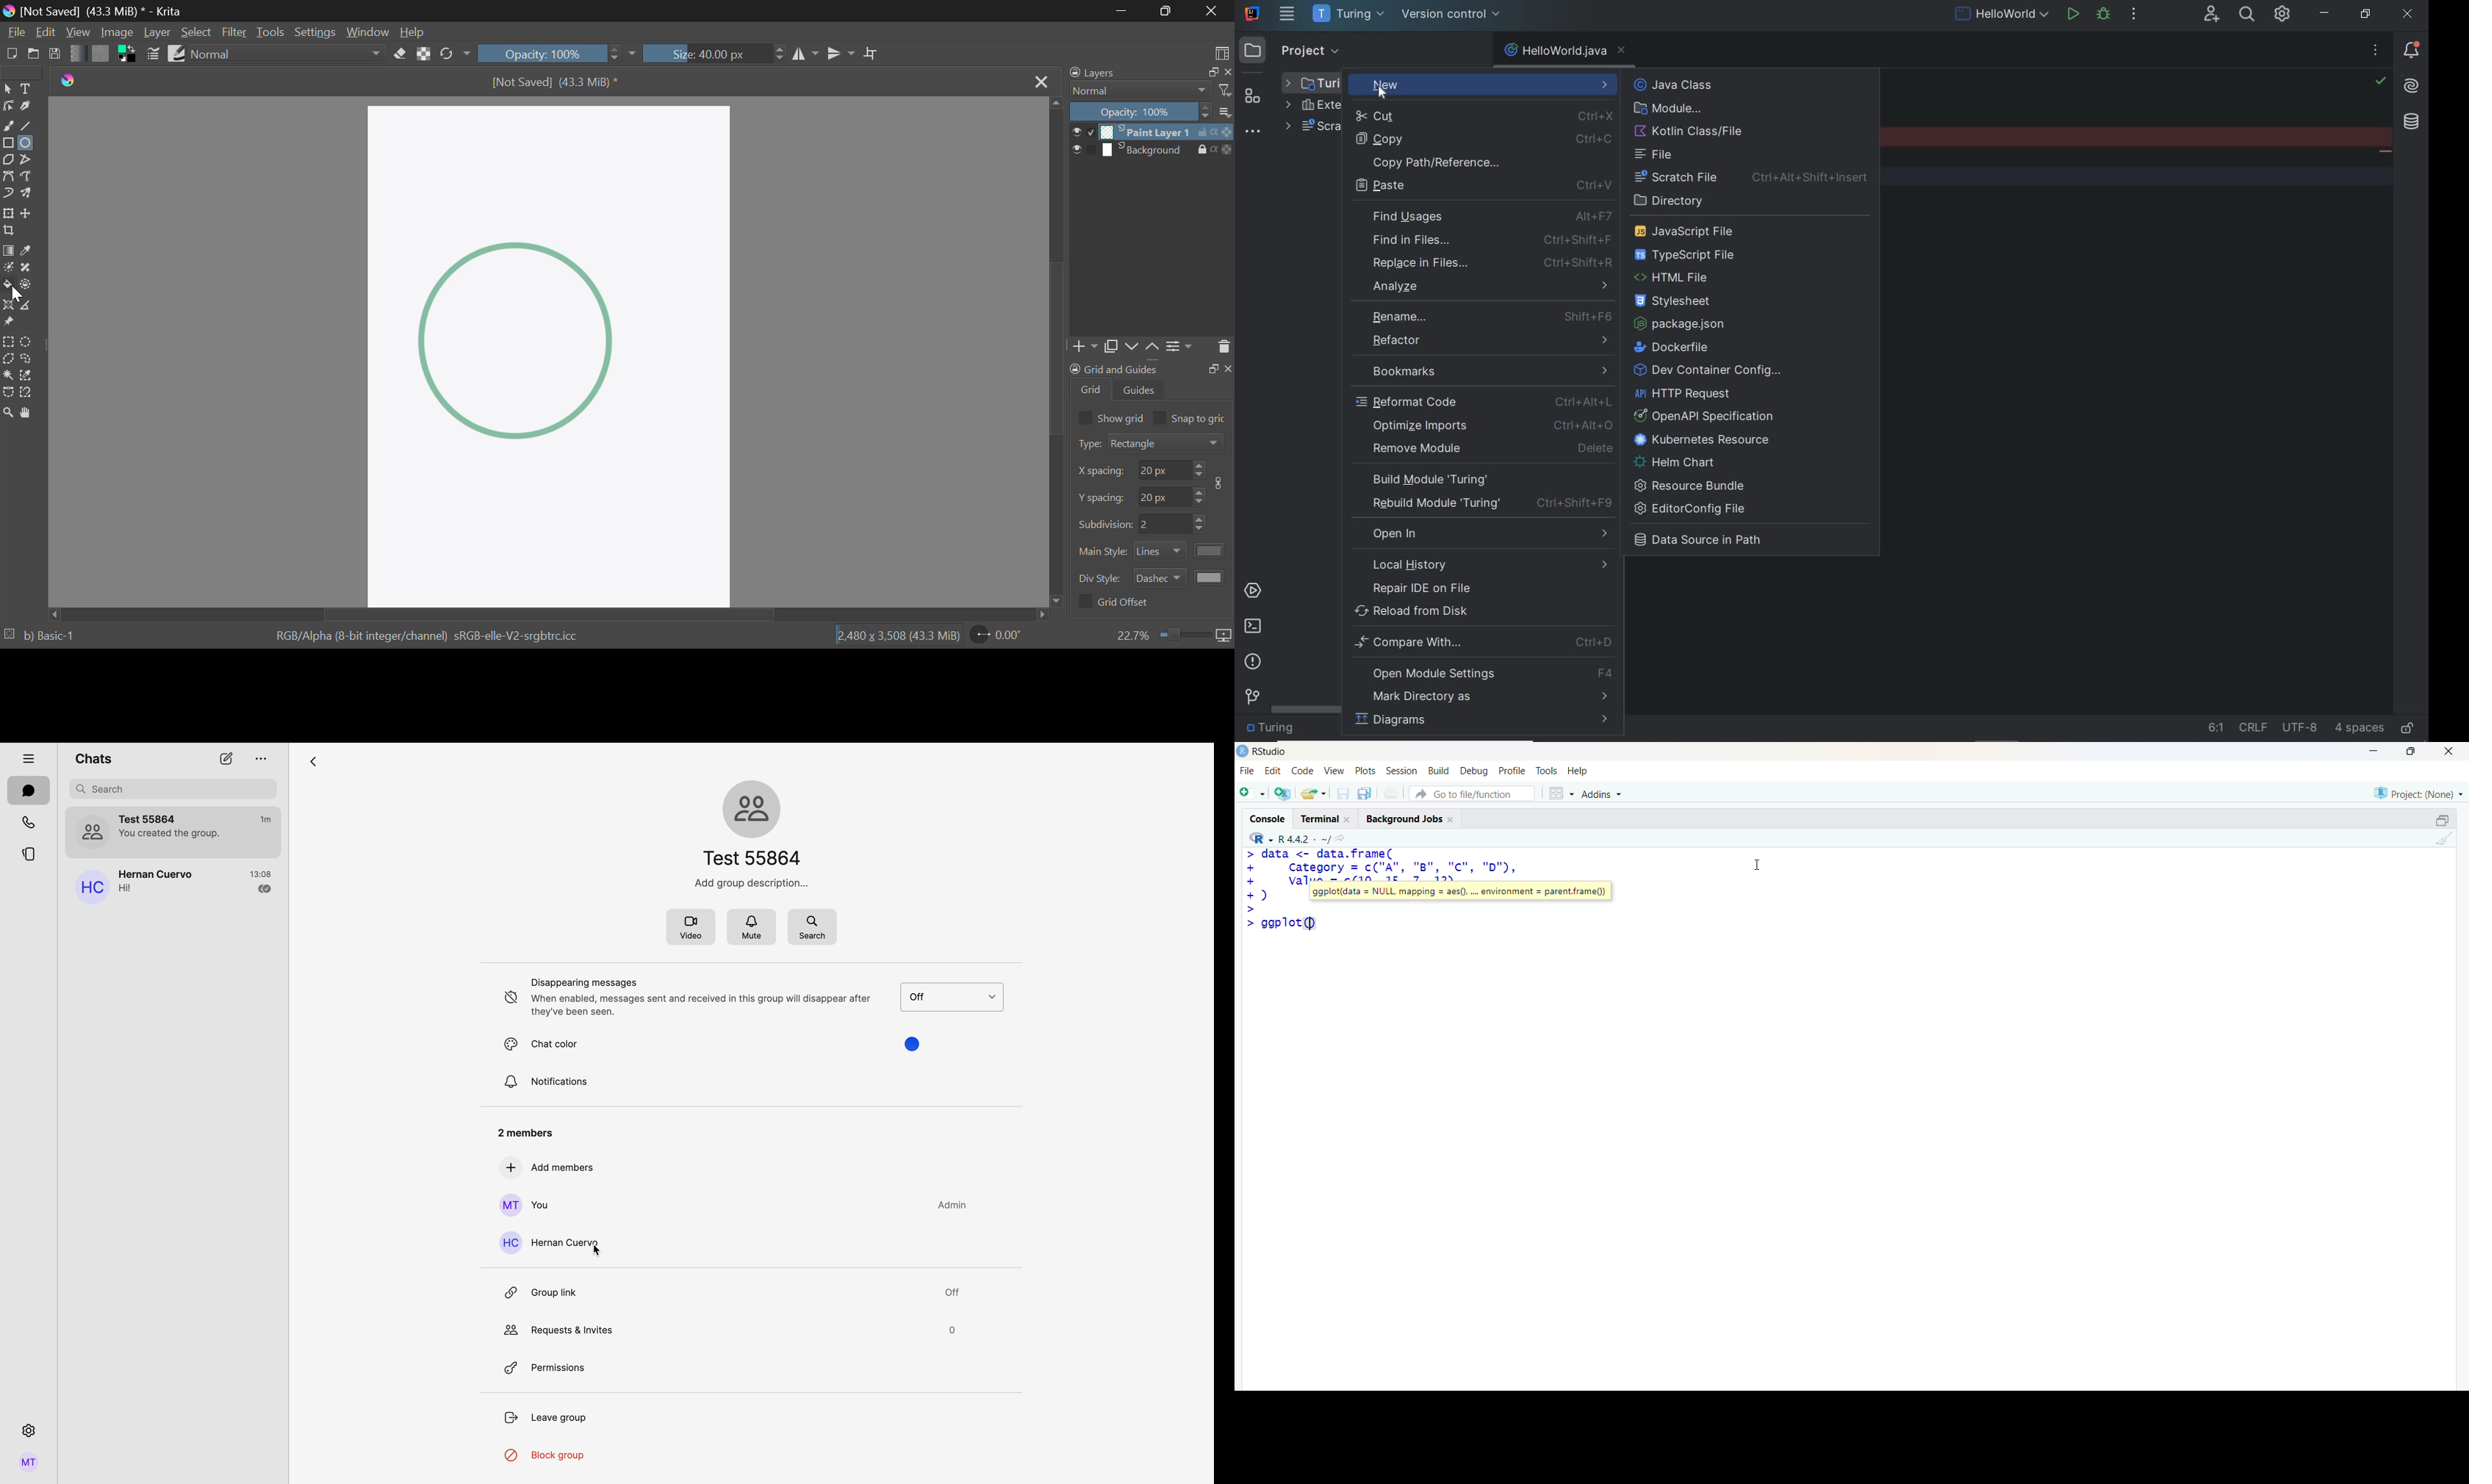 Image resolution: width=2492 pixels, height=1484 pixels. I want to click on create a project, so click(1282, 793).